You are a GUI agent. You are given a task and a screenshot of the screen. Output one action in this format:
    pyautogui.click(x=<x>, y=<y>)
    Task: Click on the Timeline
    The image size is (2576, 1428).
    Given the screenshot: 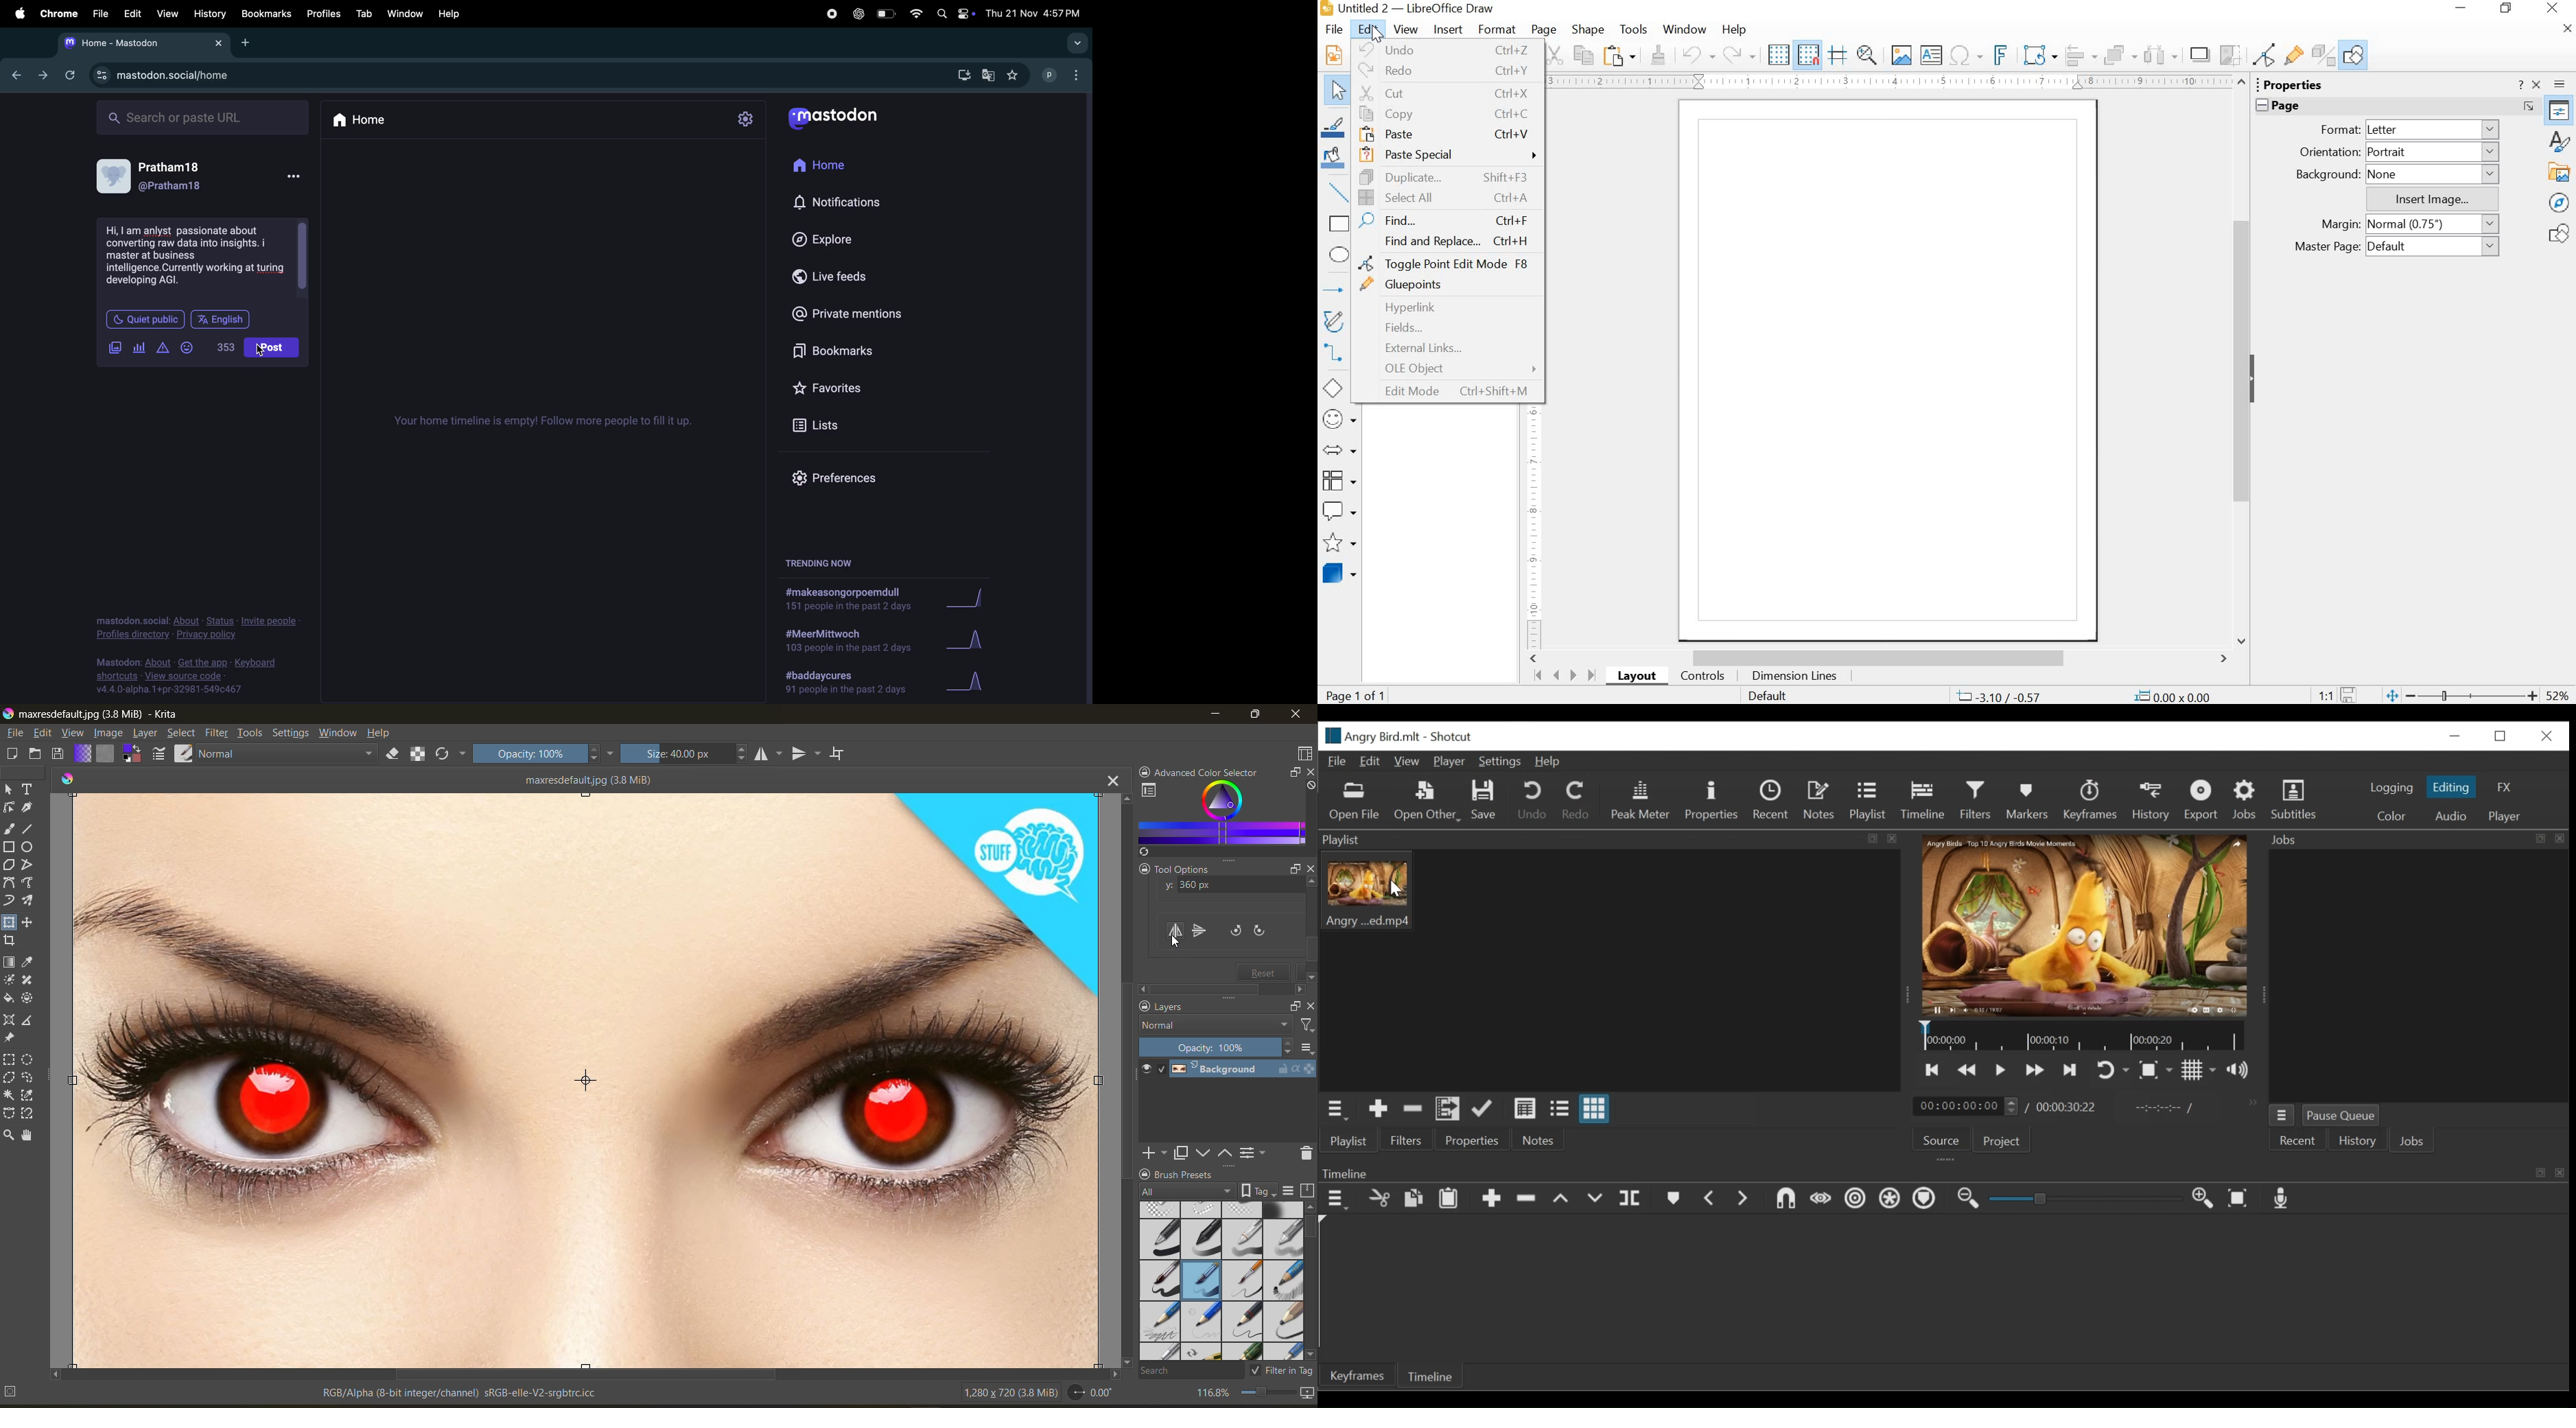 What is the action you would take?
    pyautogui.click(x=2083, y=1036)
    